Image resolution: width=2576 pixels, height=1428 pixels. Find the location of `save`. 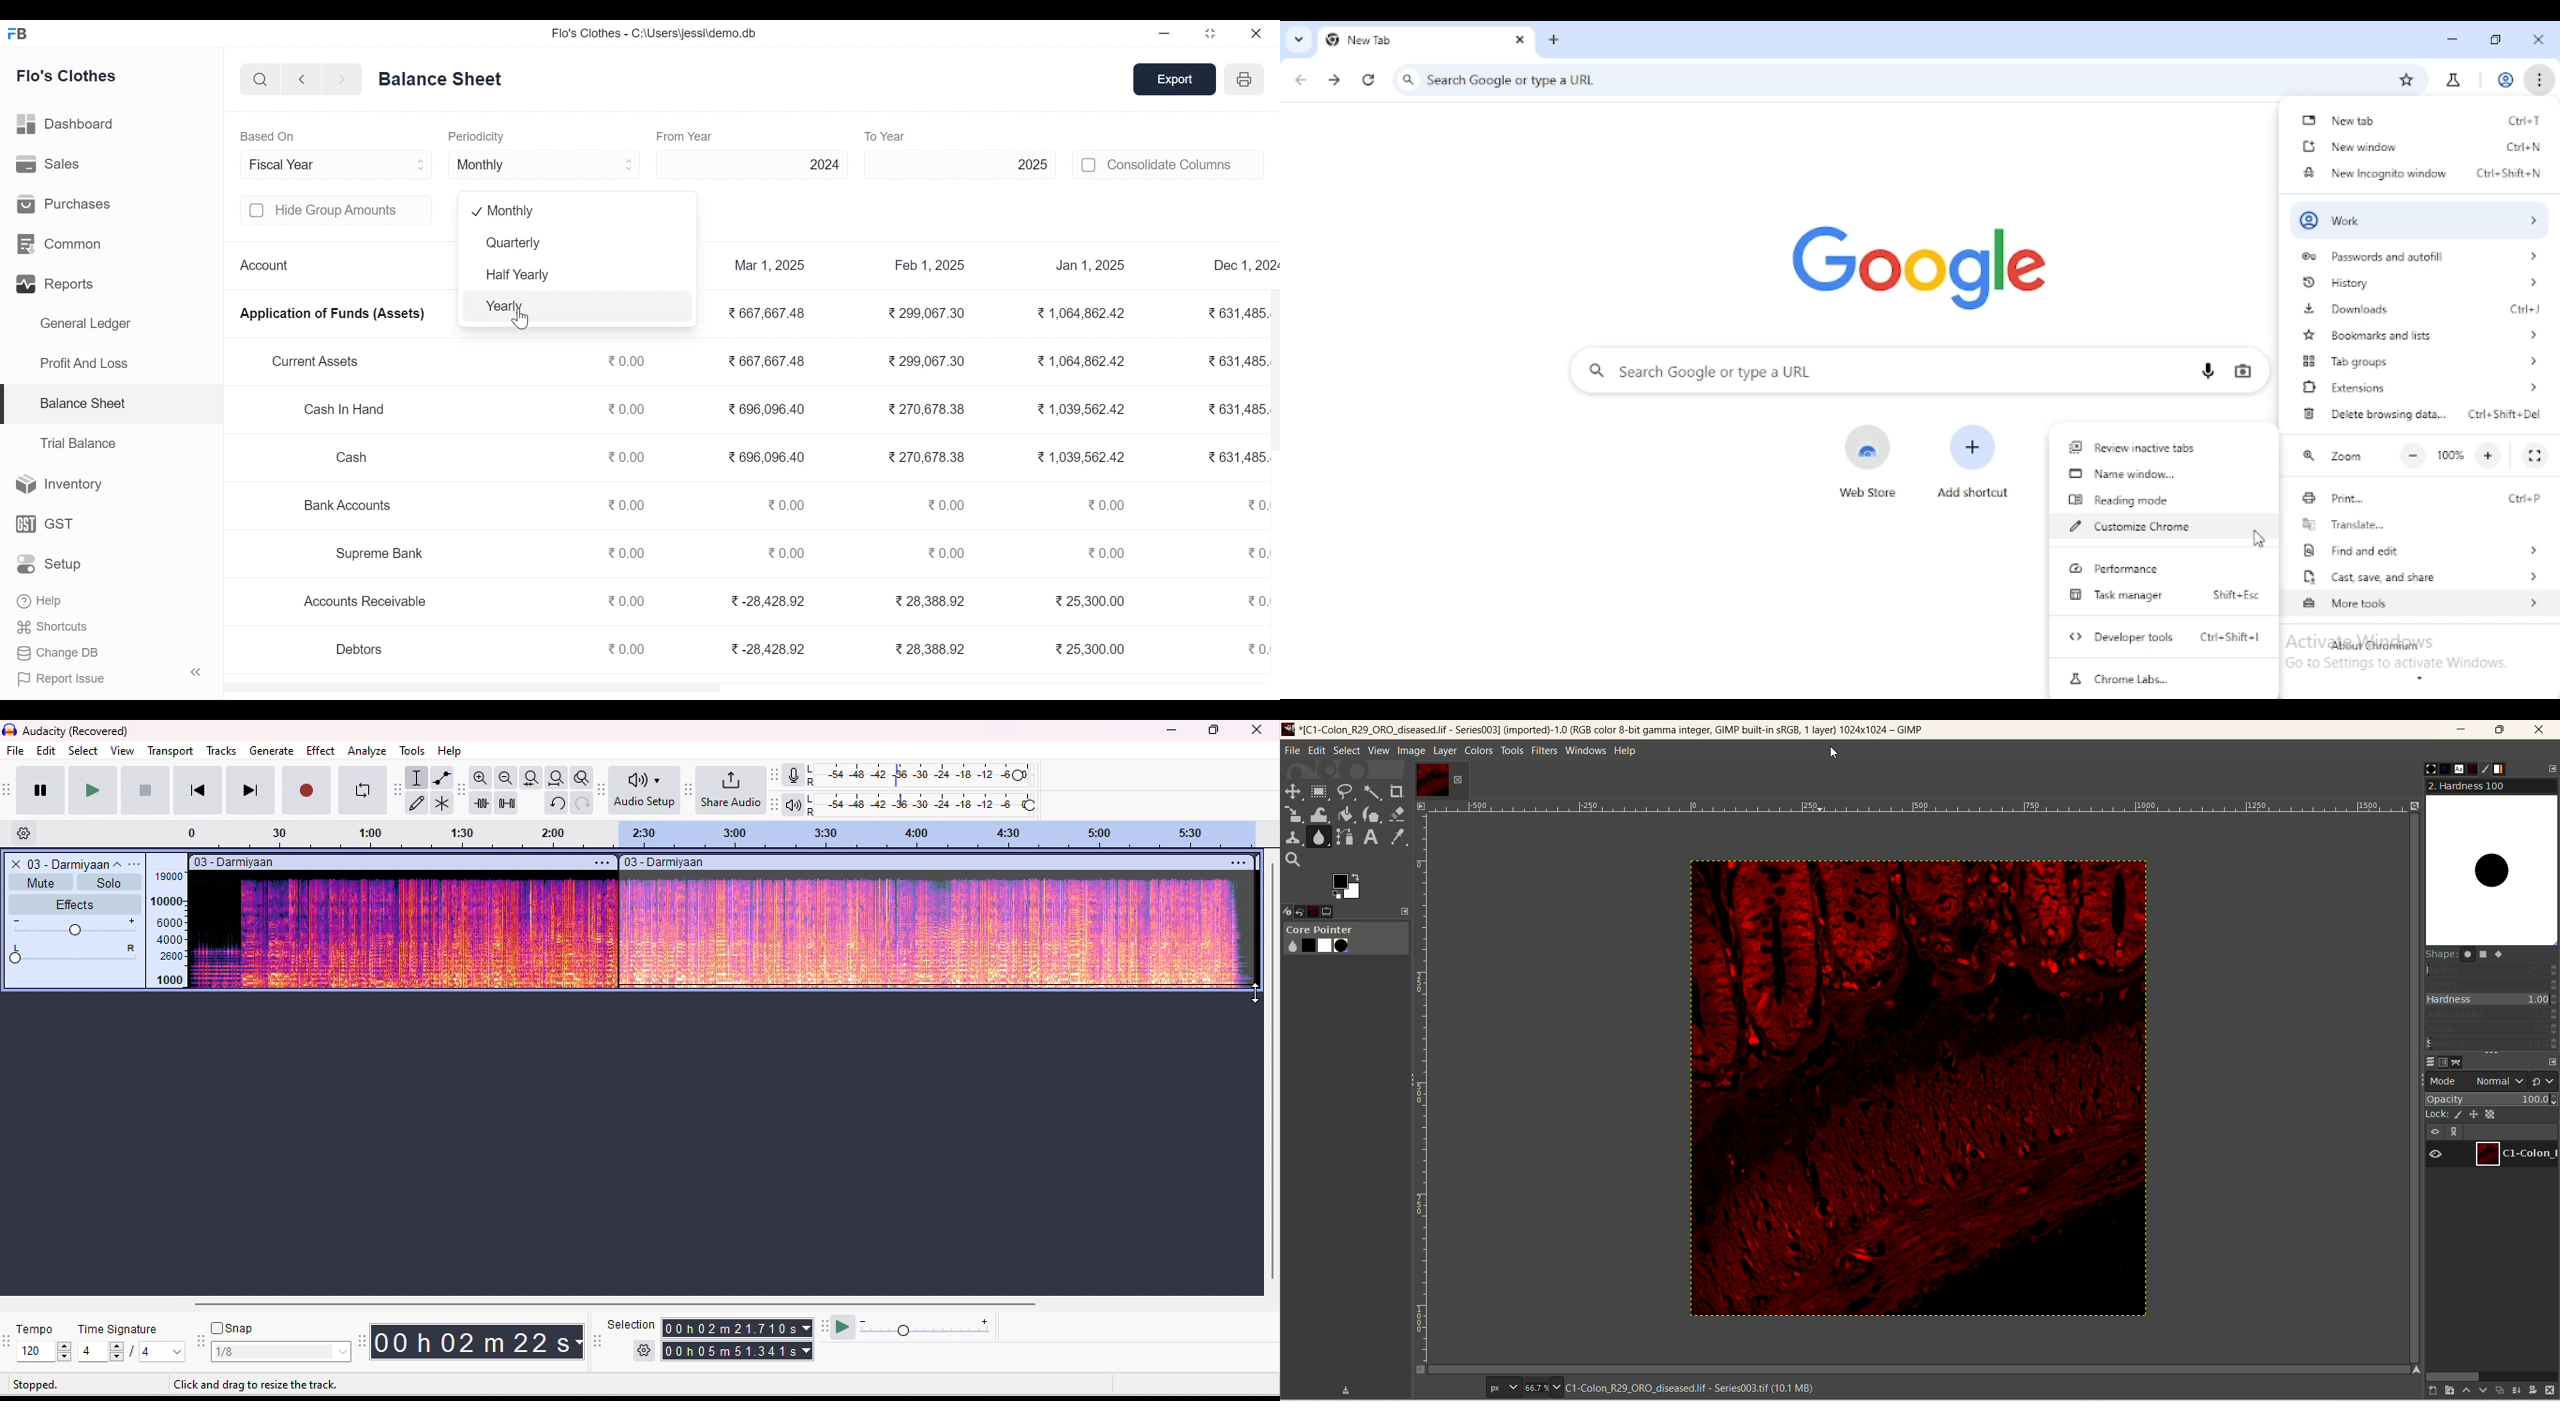

save is located at coordinates (1347, 1389).